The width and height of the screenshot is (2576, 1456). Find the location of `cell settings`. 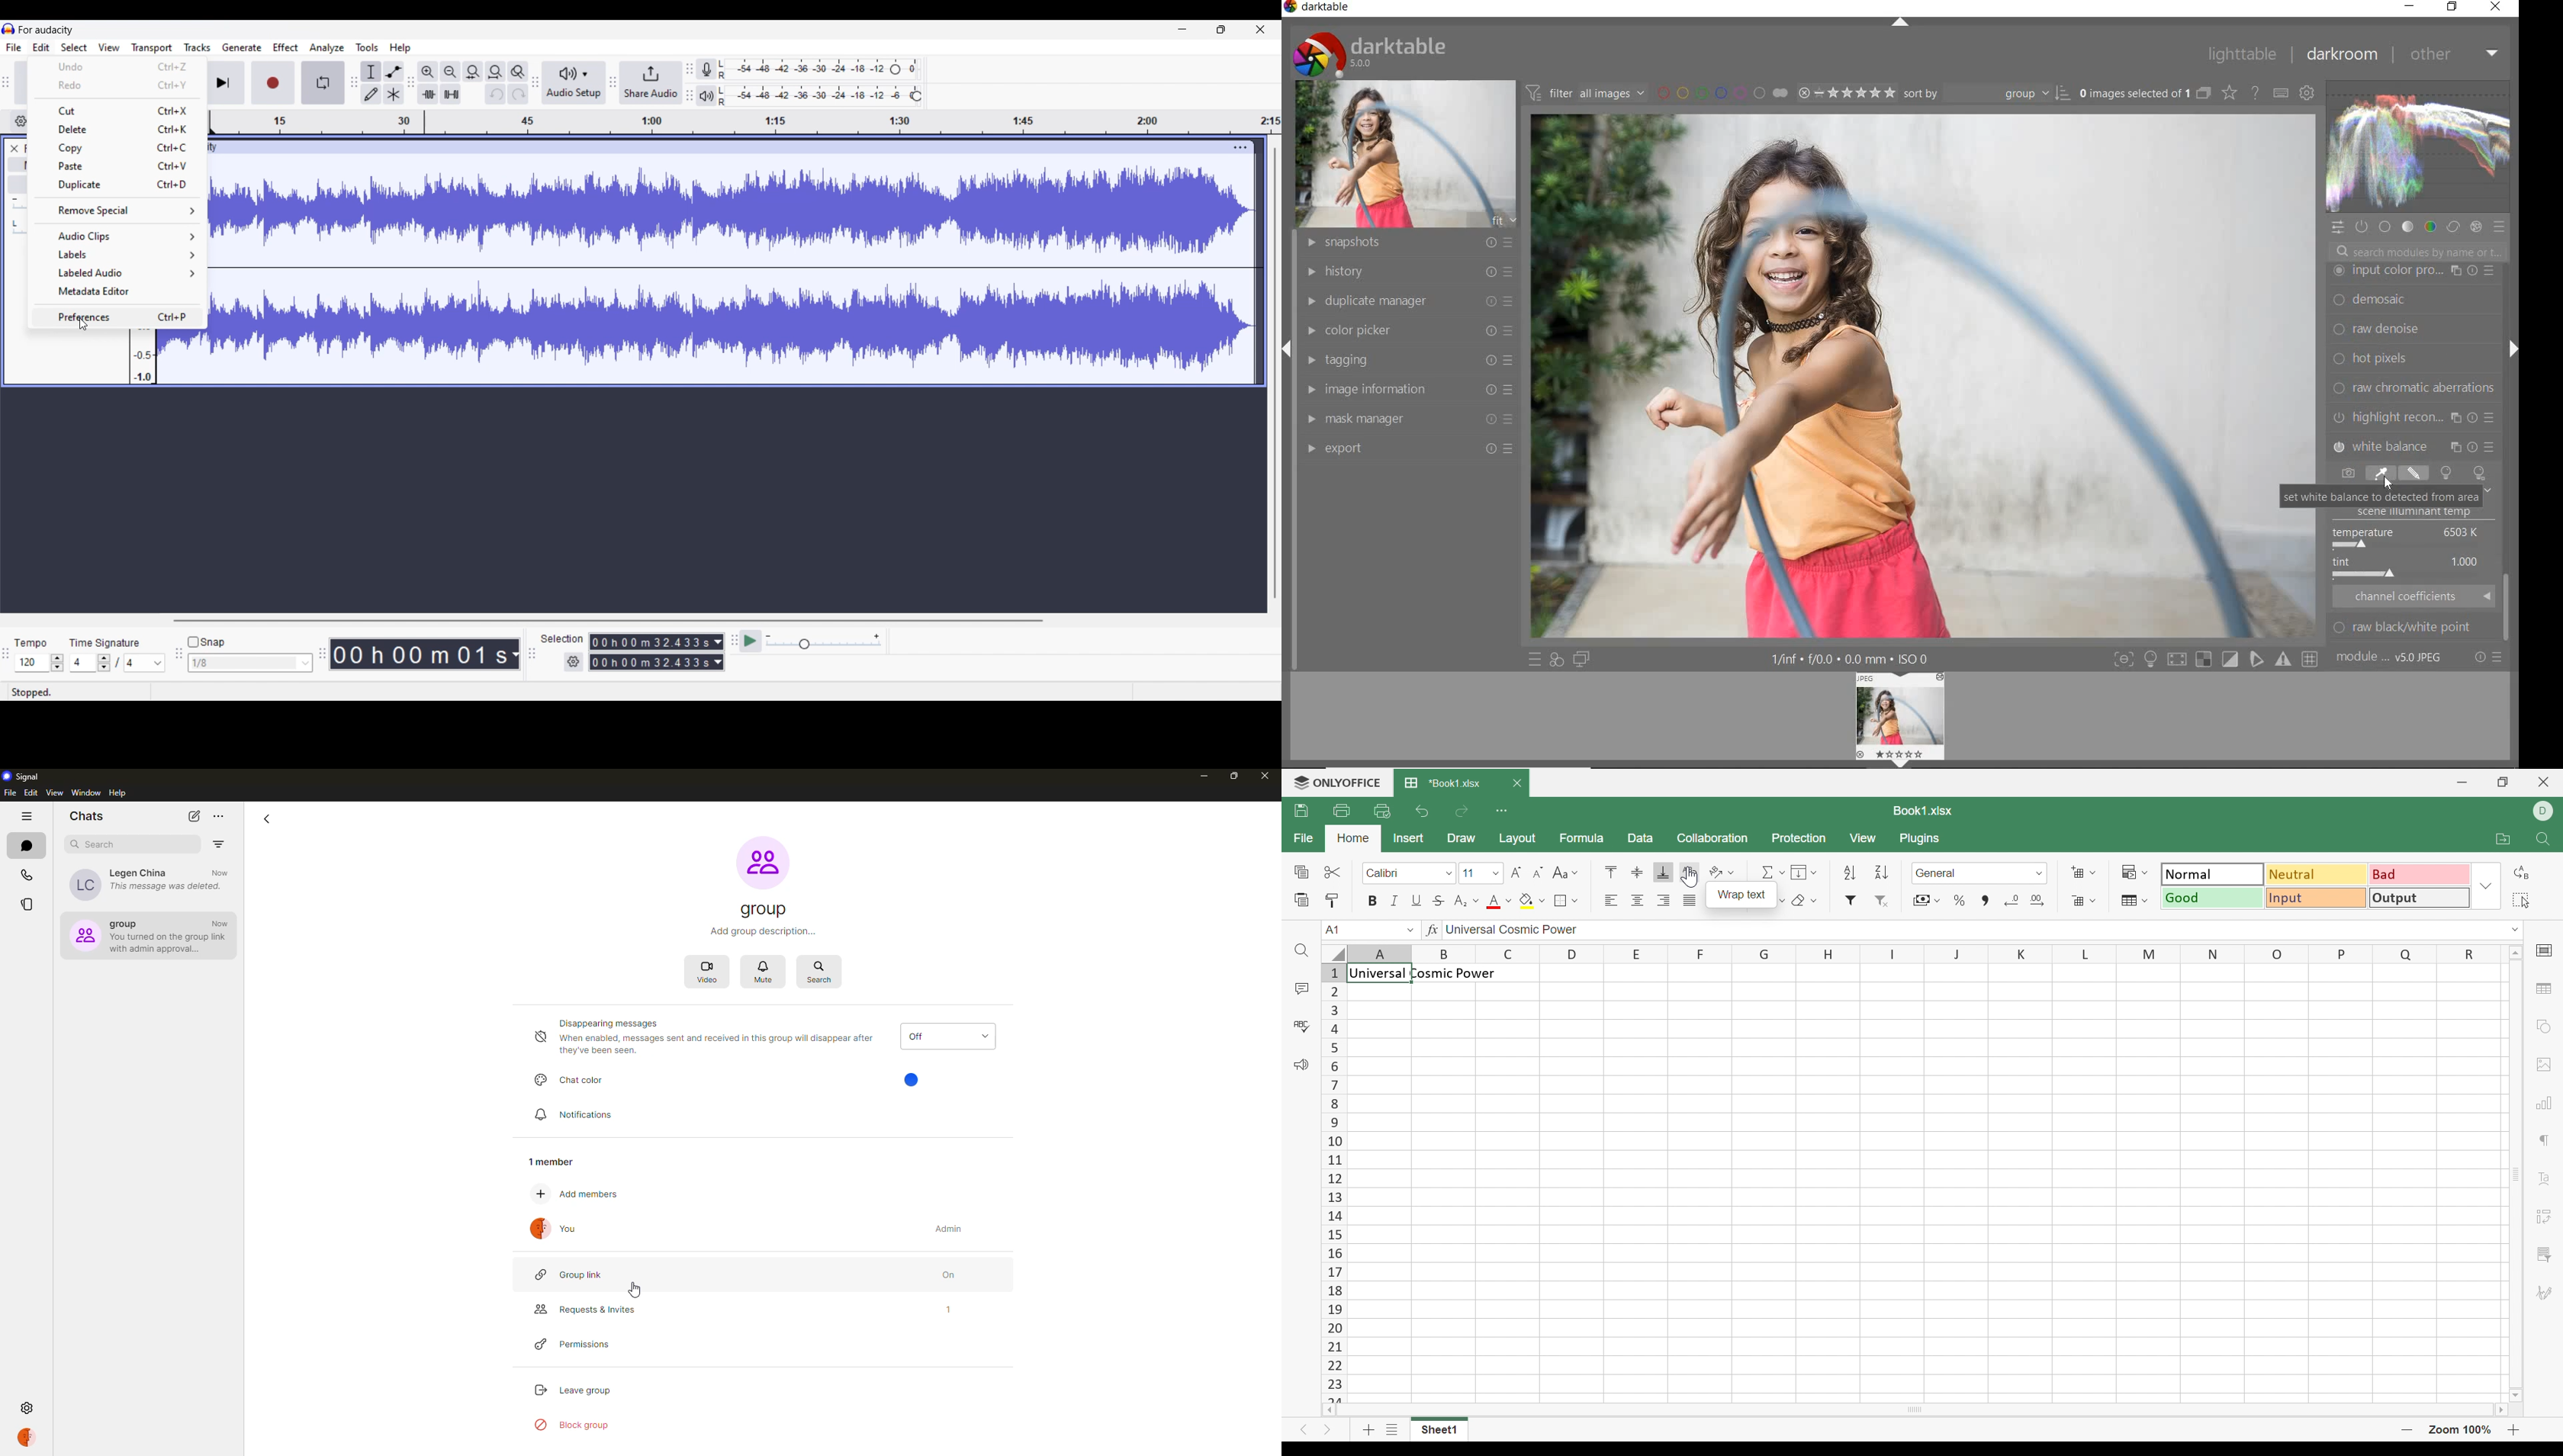

cell settings is located at coordinates (2549, 951).